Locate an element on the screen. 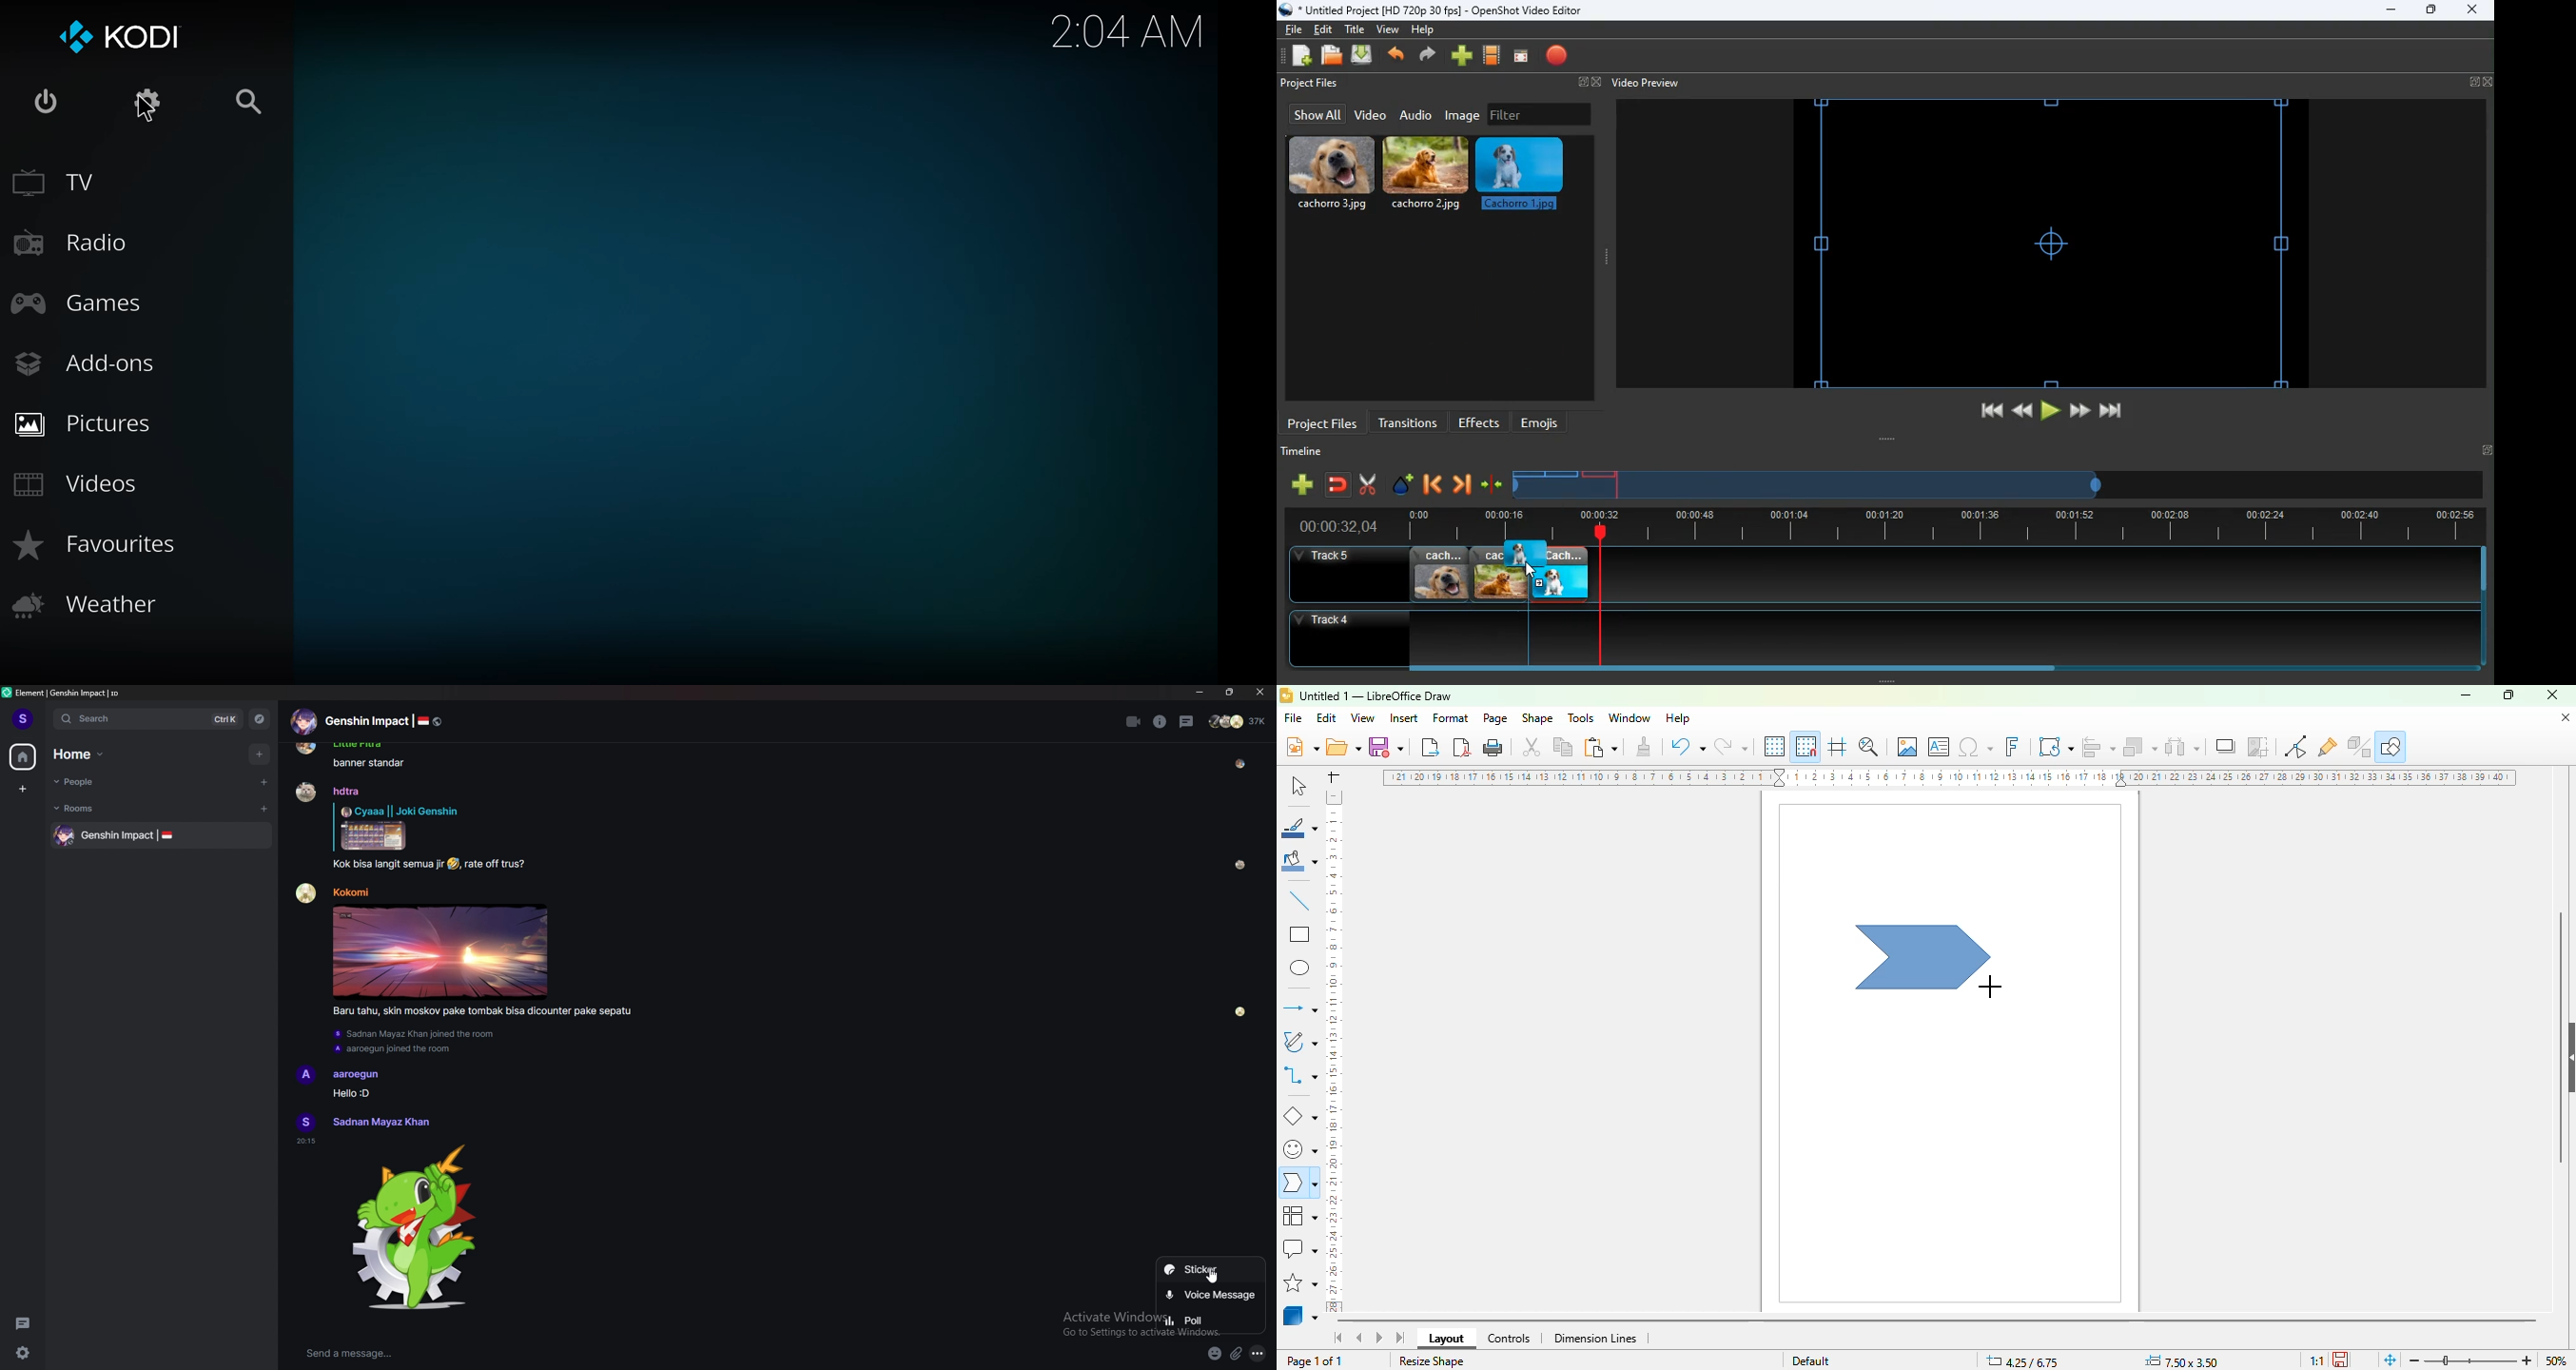 The image size is (2576, 1372). add room is located at coordinates (265, 809).